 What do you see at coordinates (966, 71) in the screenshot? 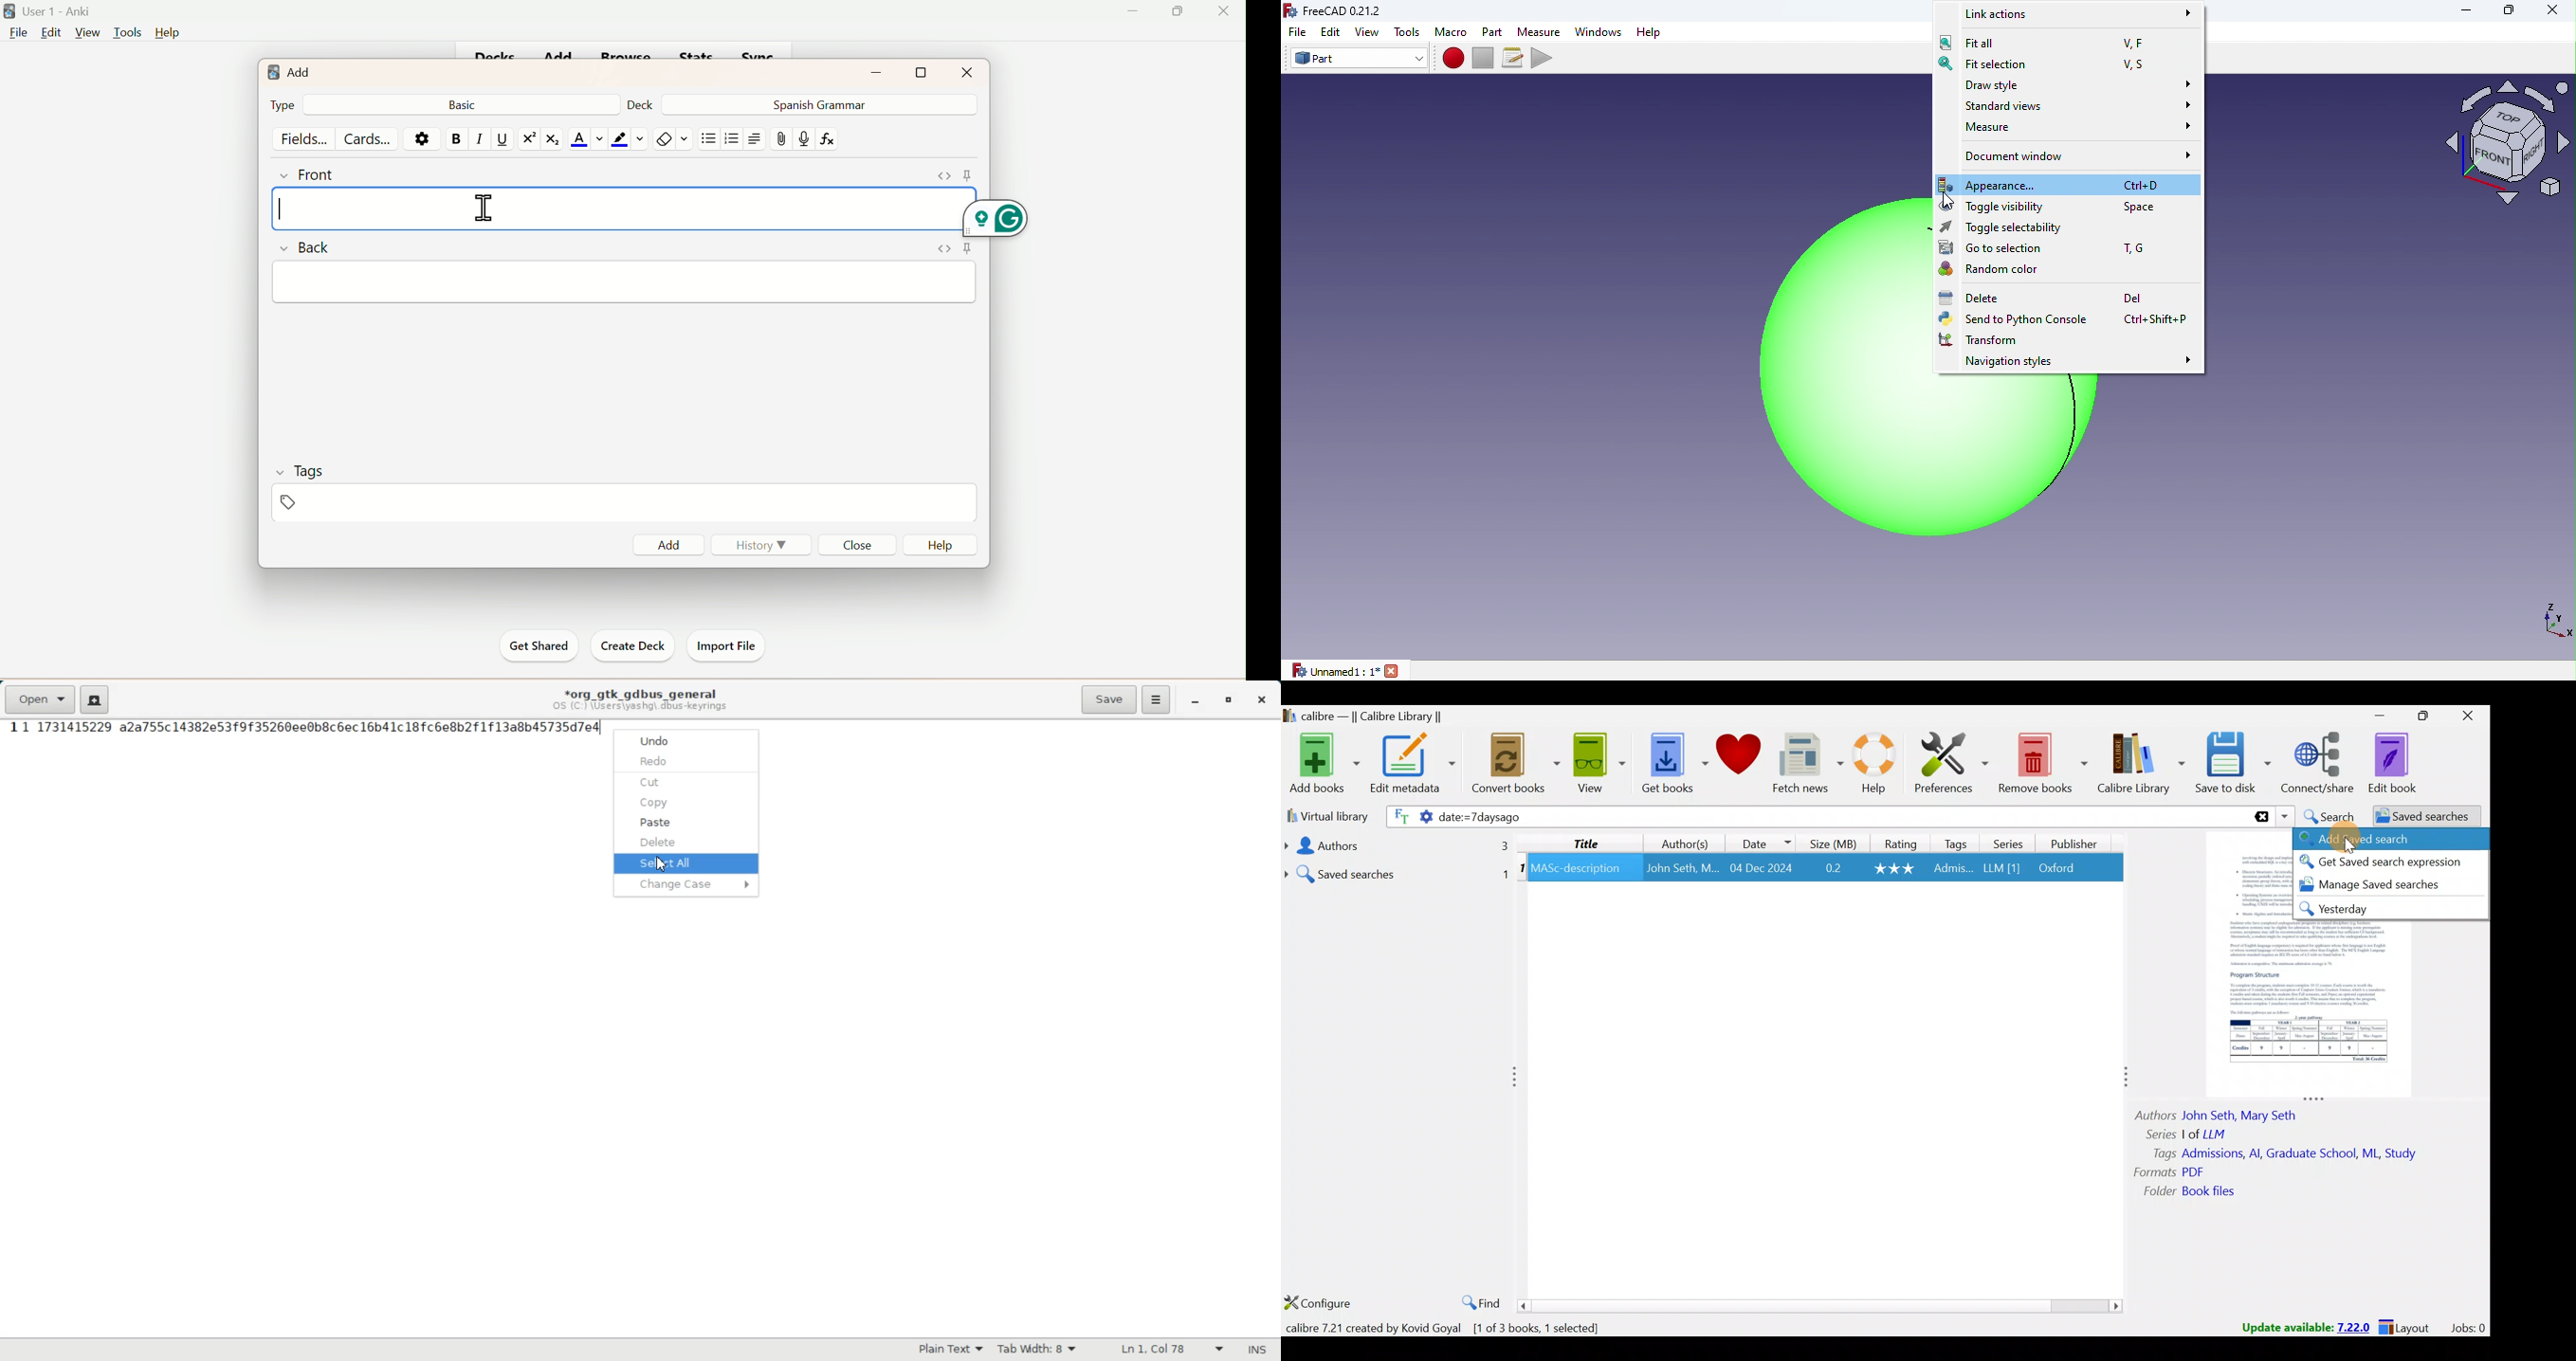
I see `Close` at bounding box center [966, 71].